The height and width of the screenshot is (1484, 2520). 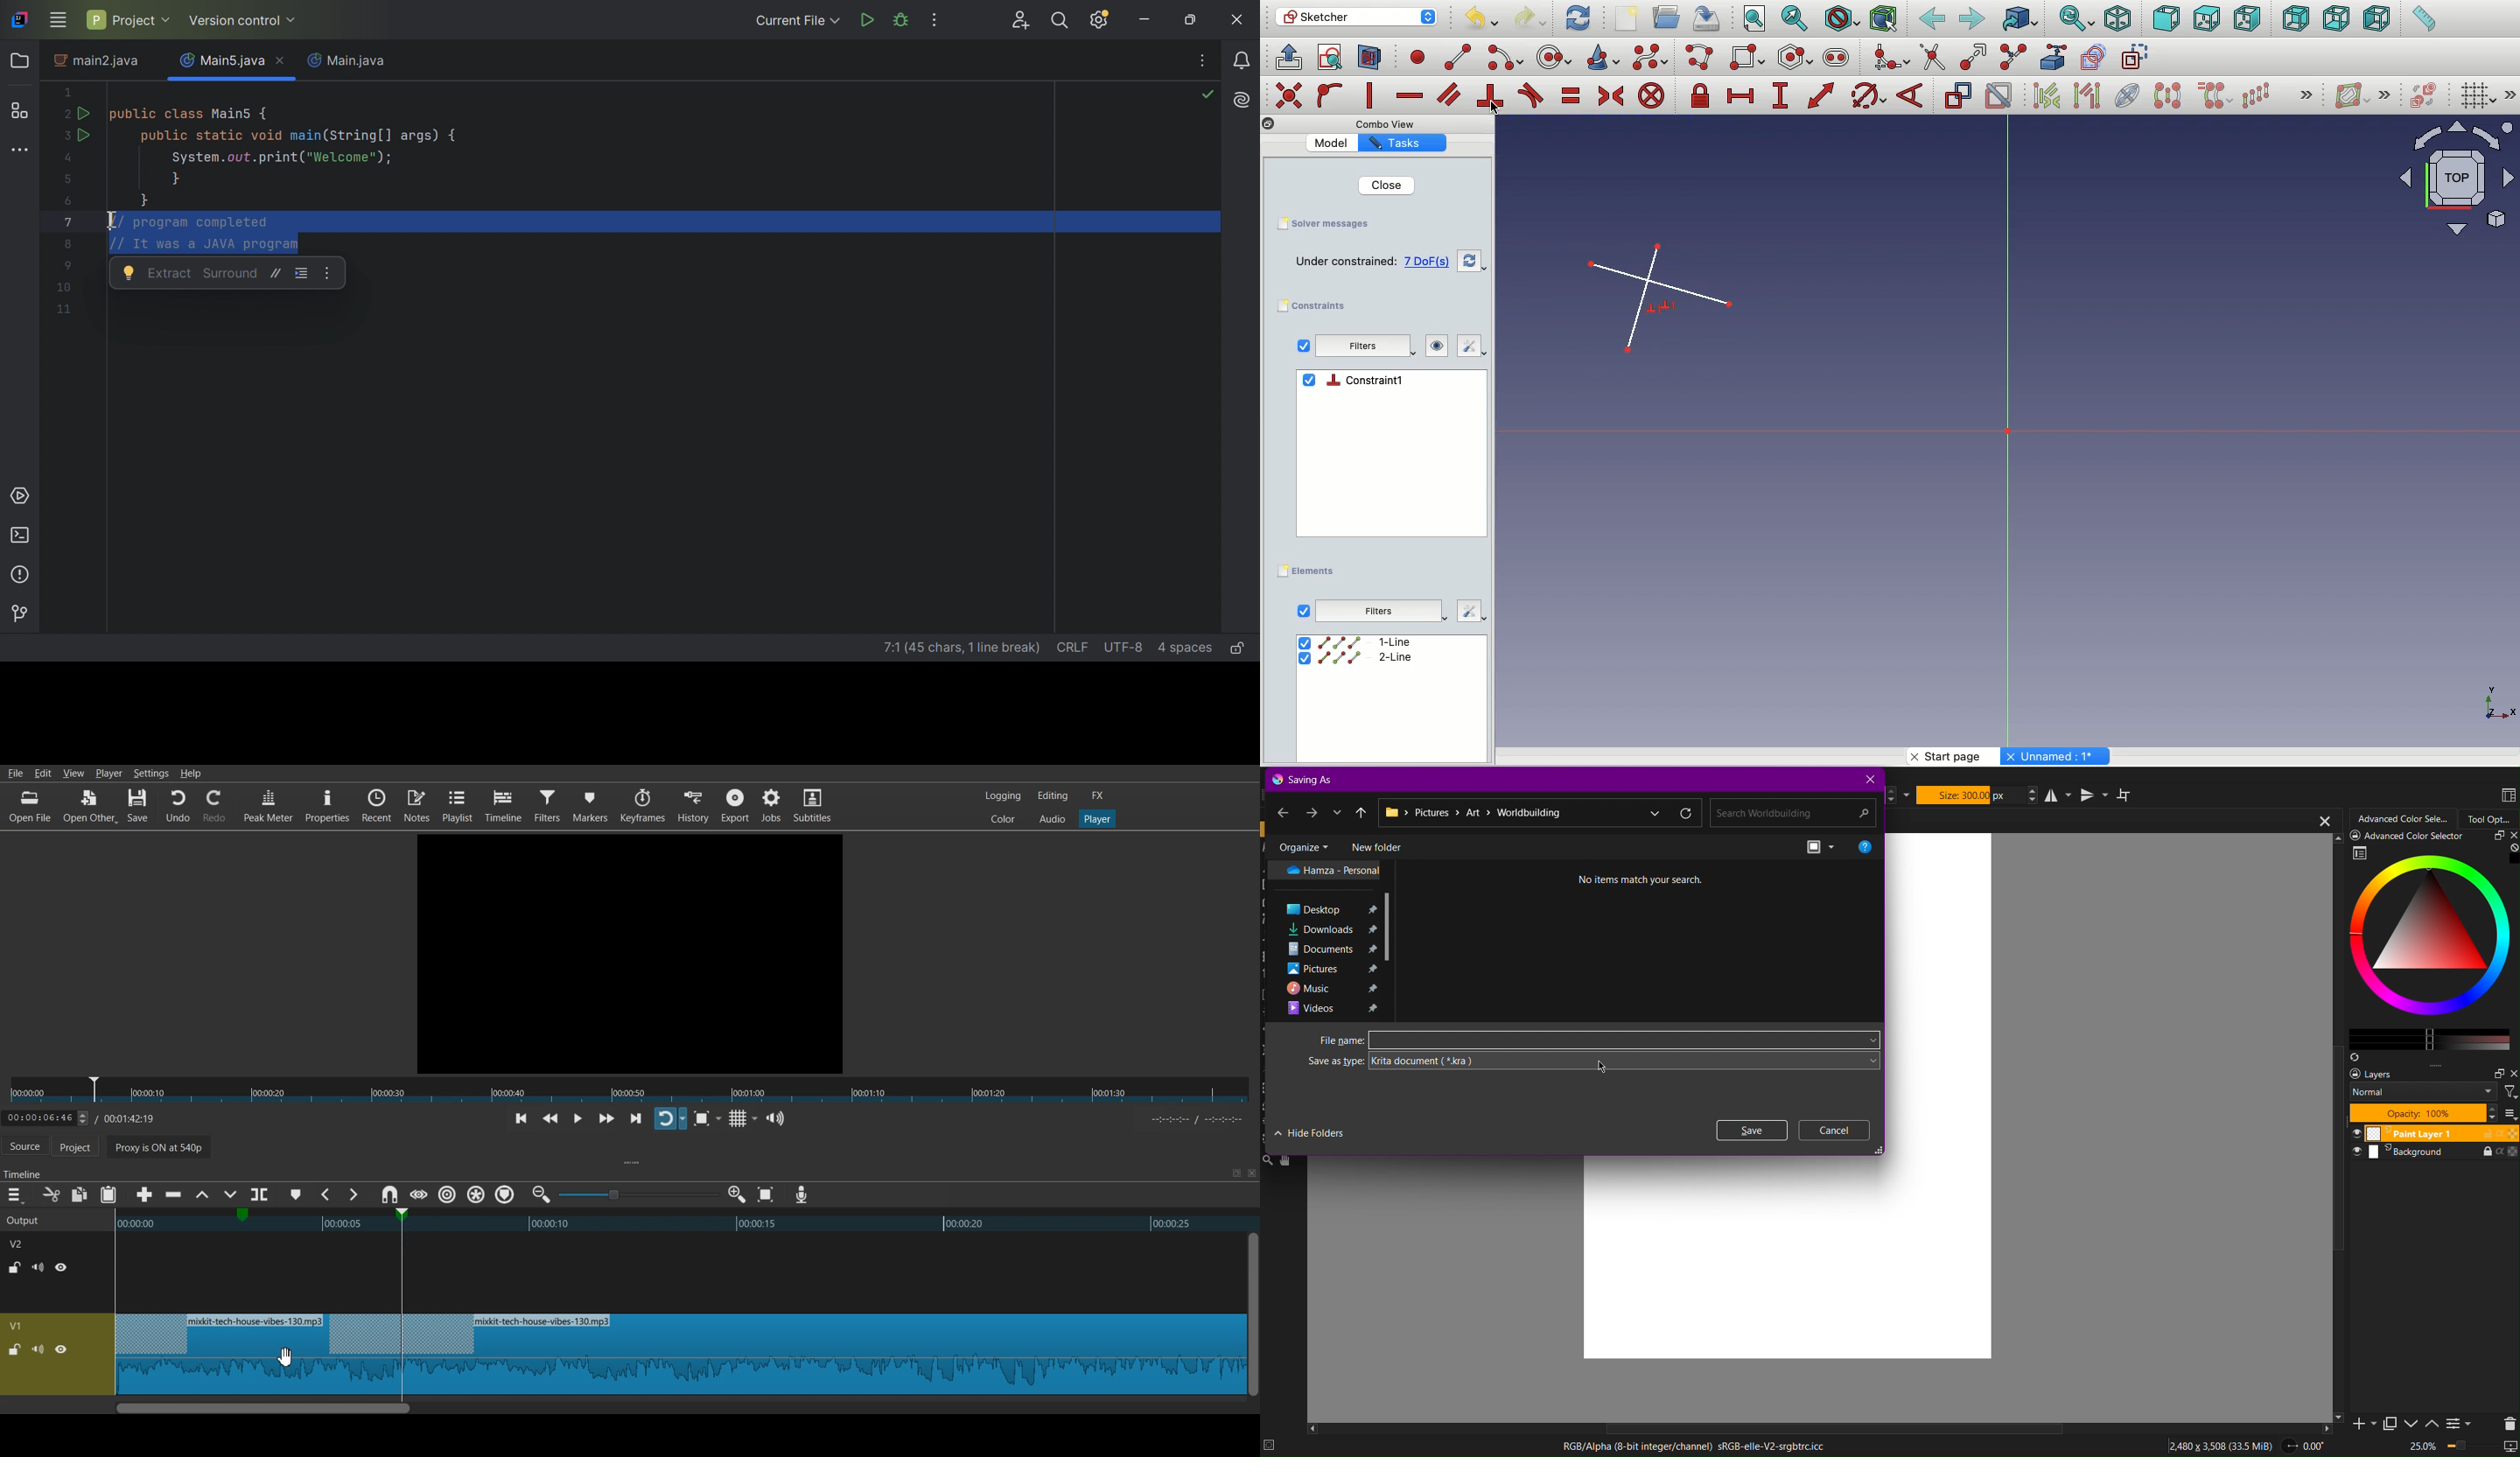 I want to click on Constrain Circle, so click(x=1869, y=95).